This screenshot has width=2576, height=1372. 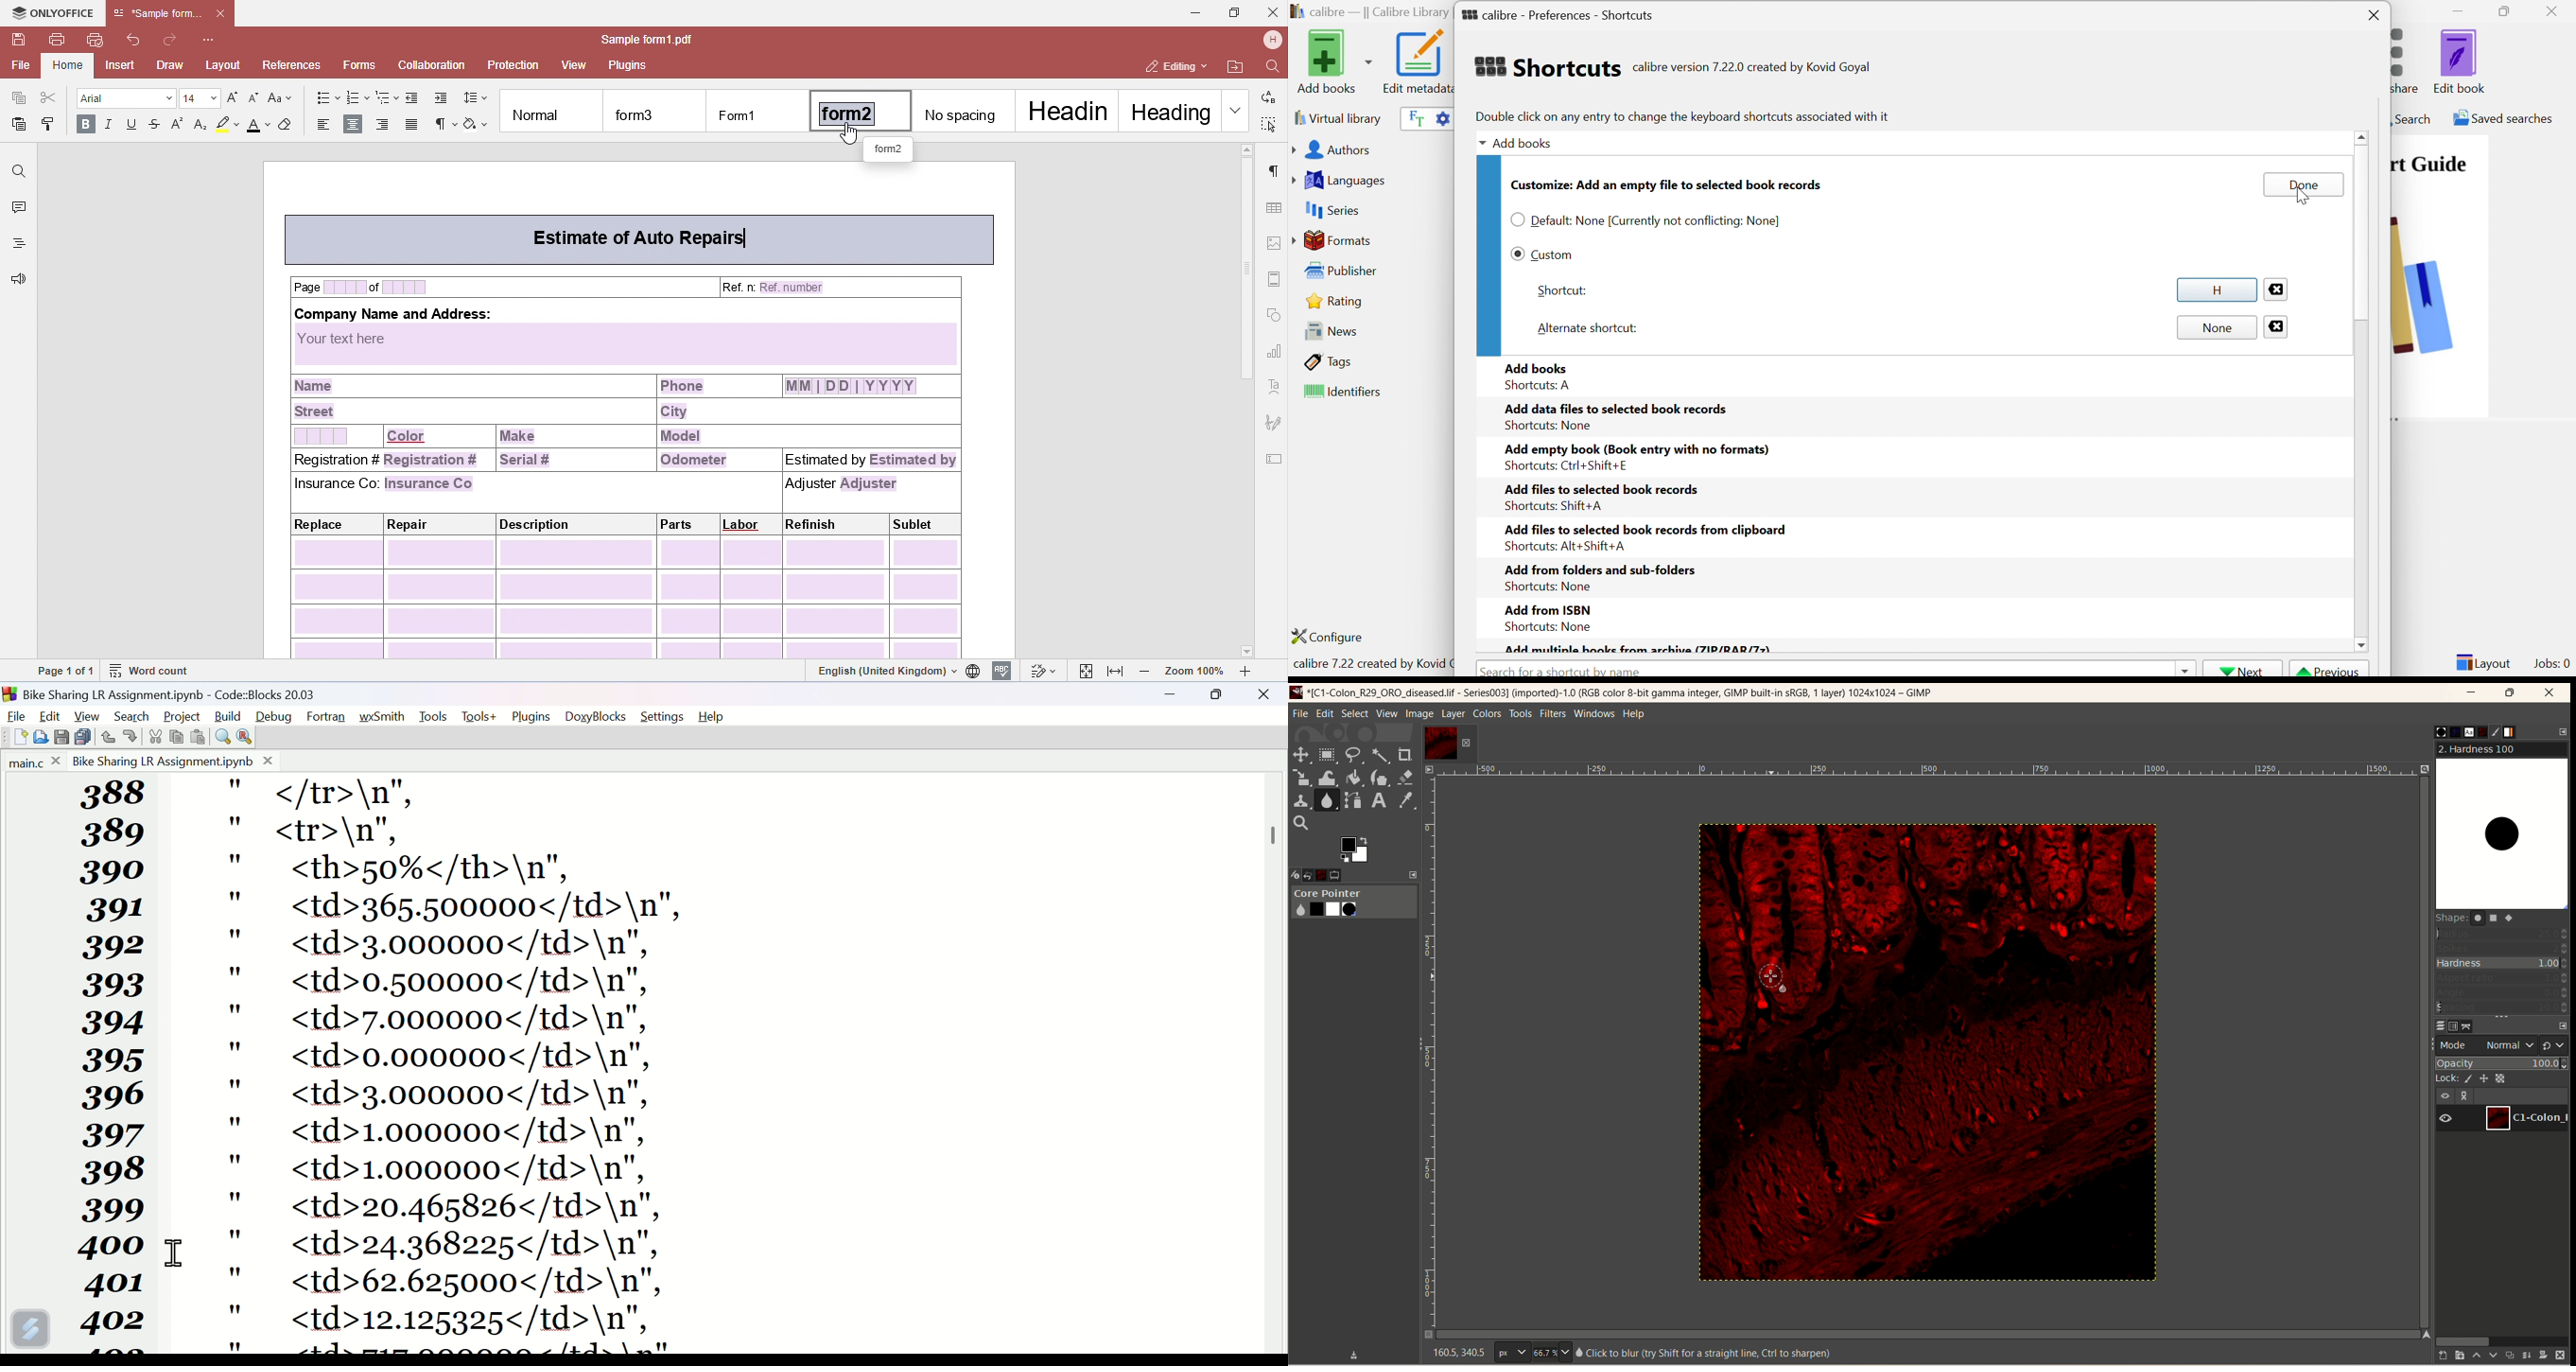 What do you see at coordinates (2217, 328) in the screenshot?
I see `None` at bounding box center [2217, 328].